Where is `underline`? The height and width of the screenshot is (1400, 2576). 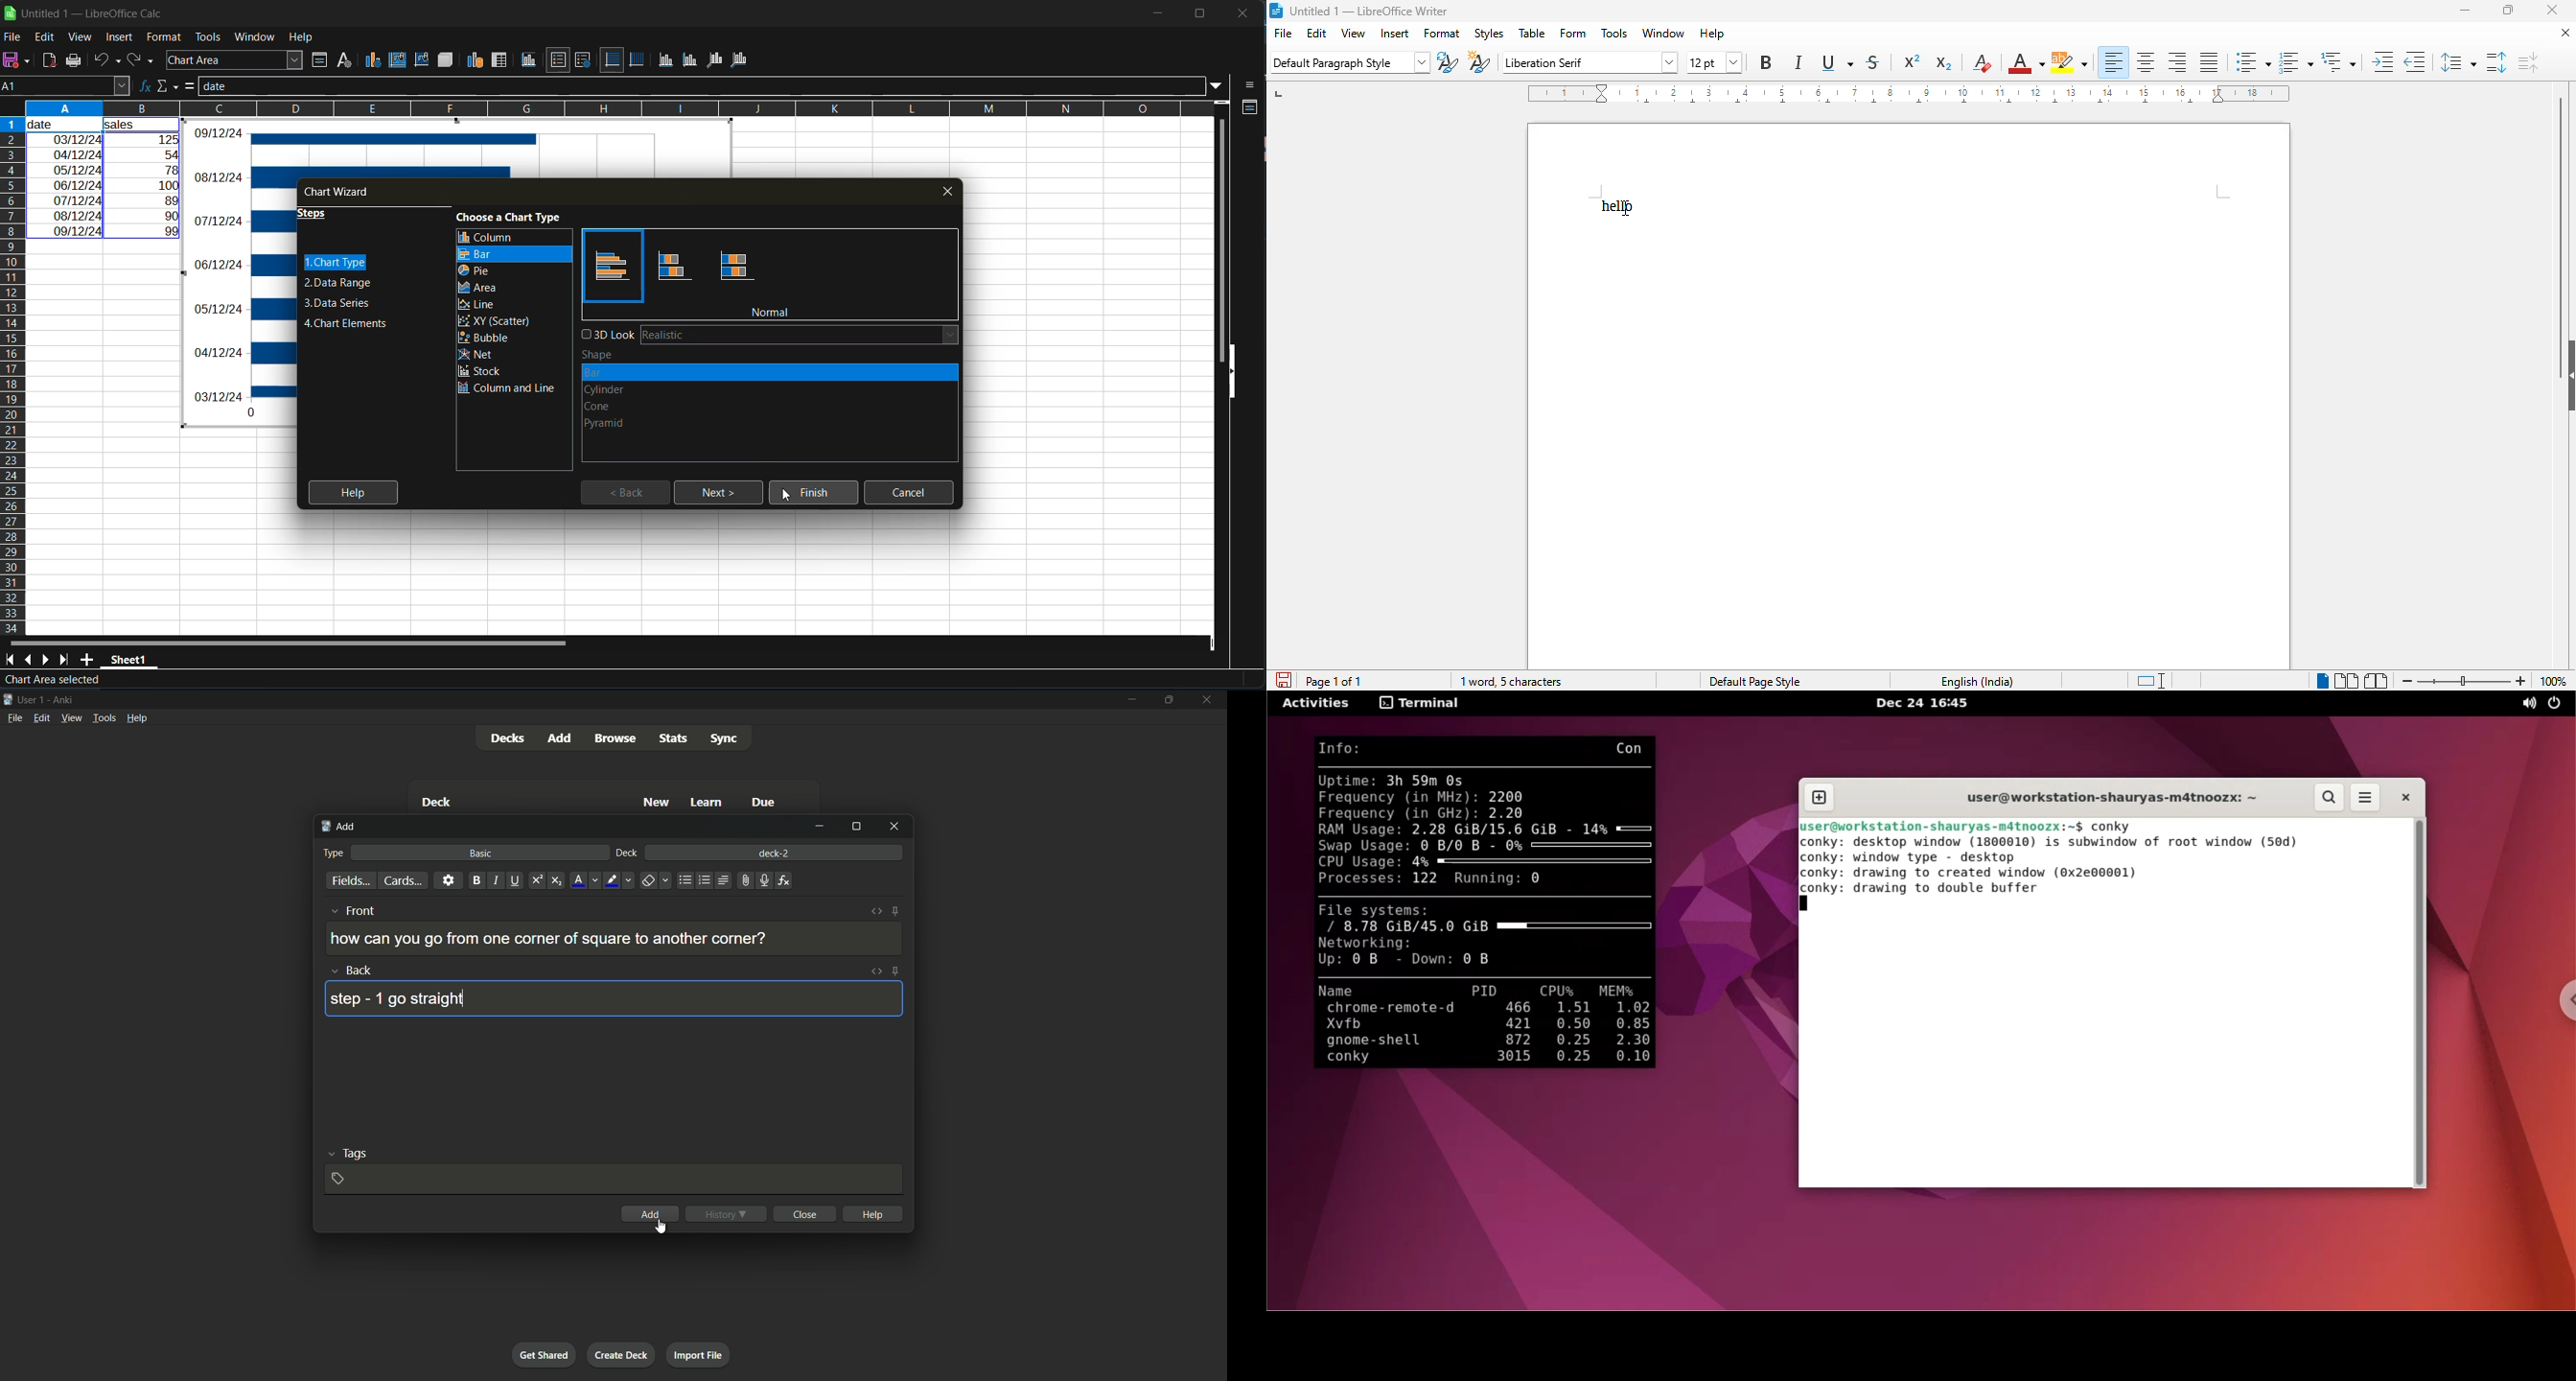 underline is located at coordinates (516, 881).